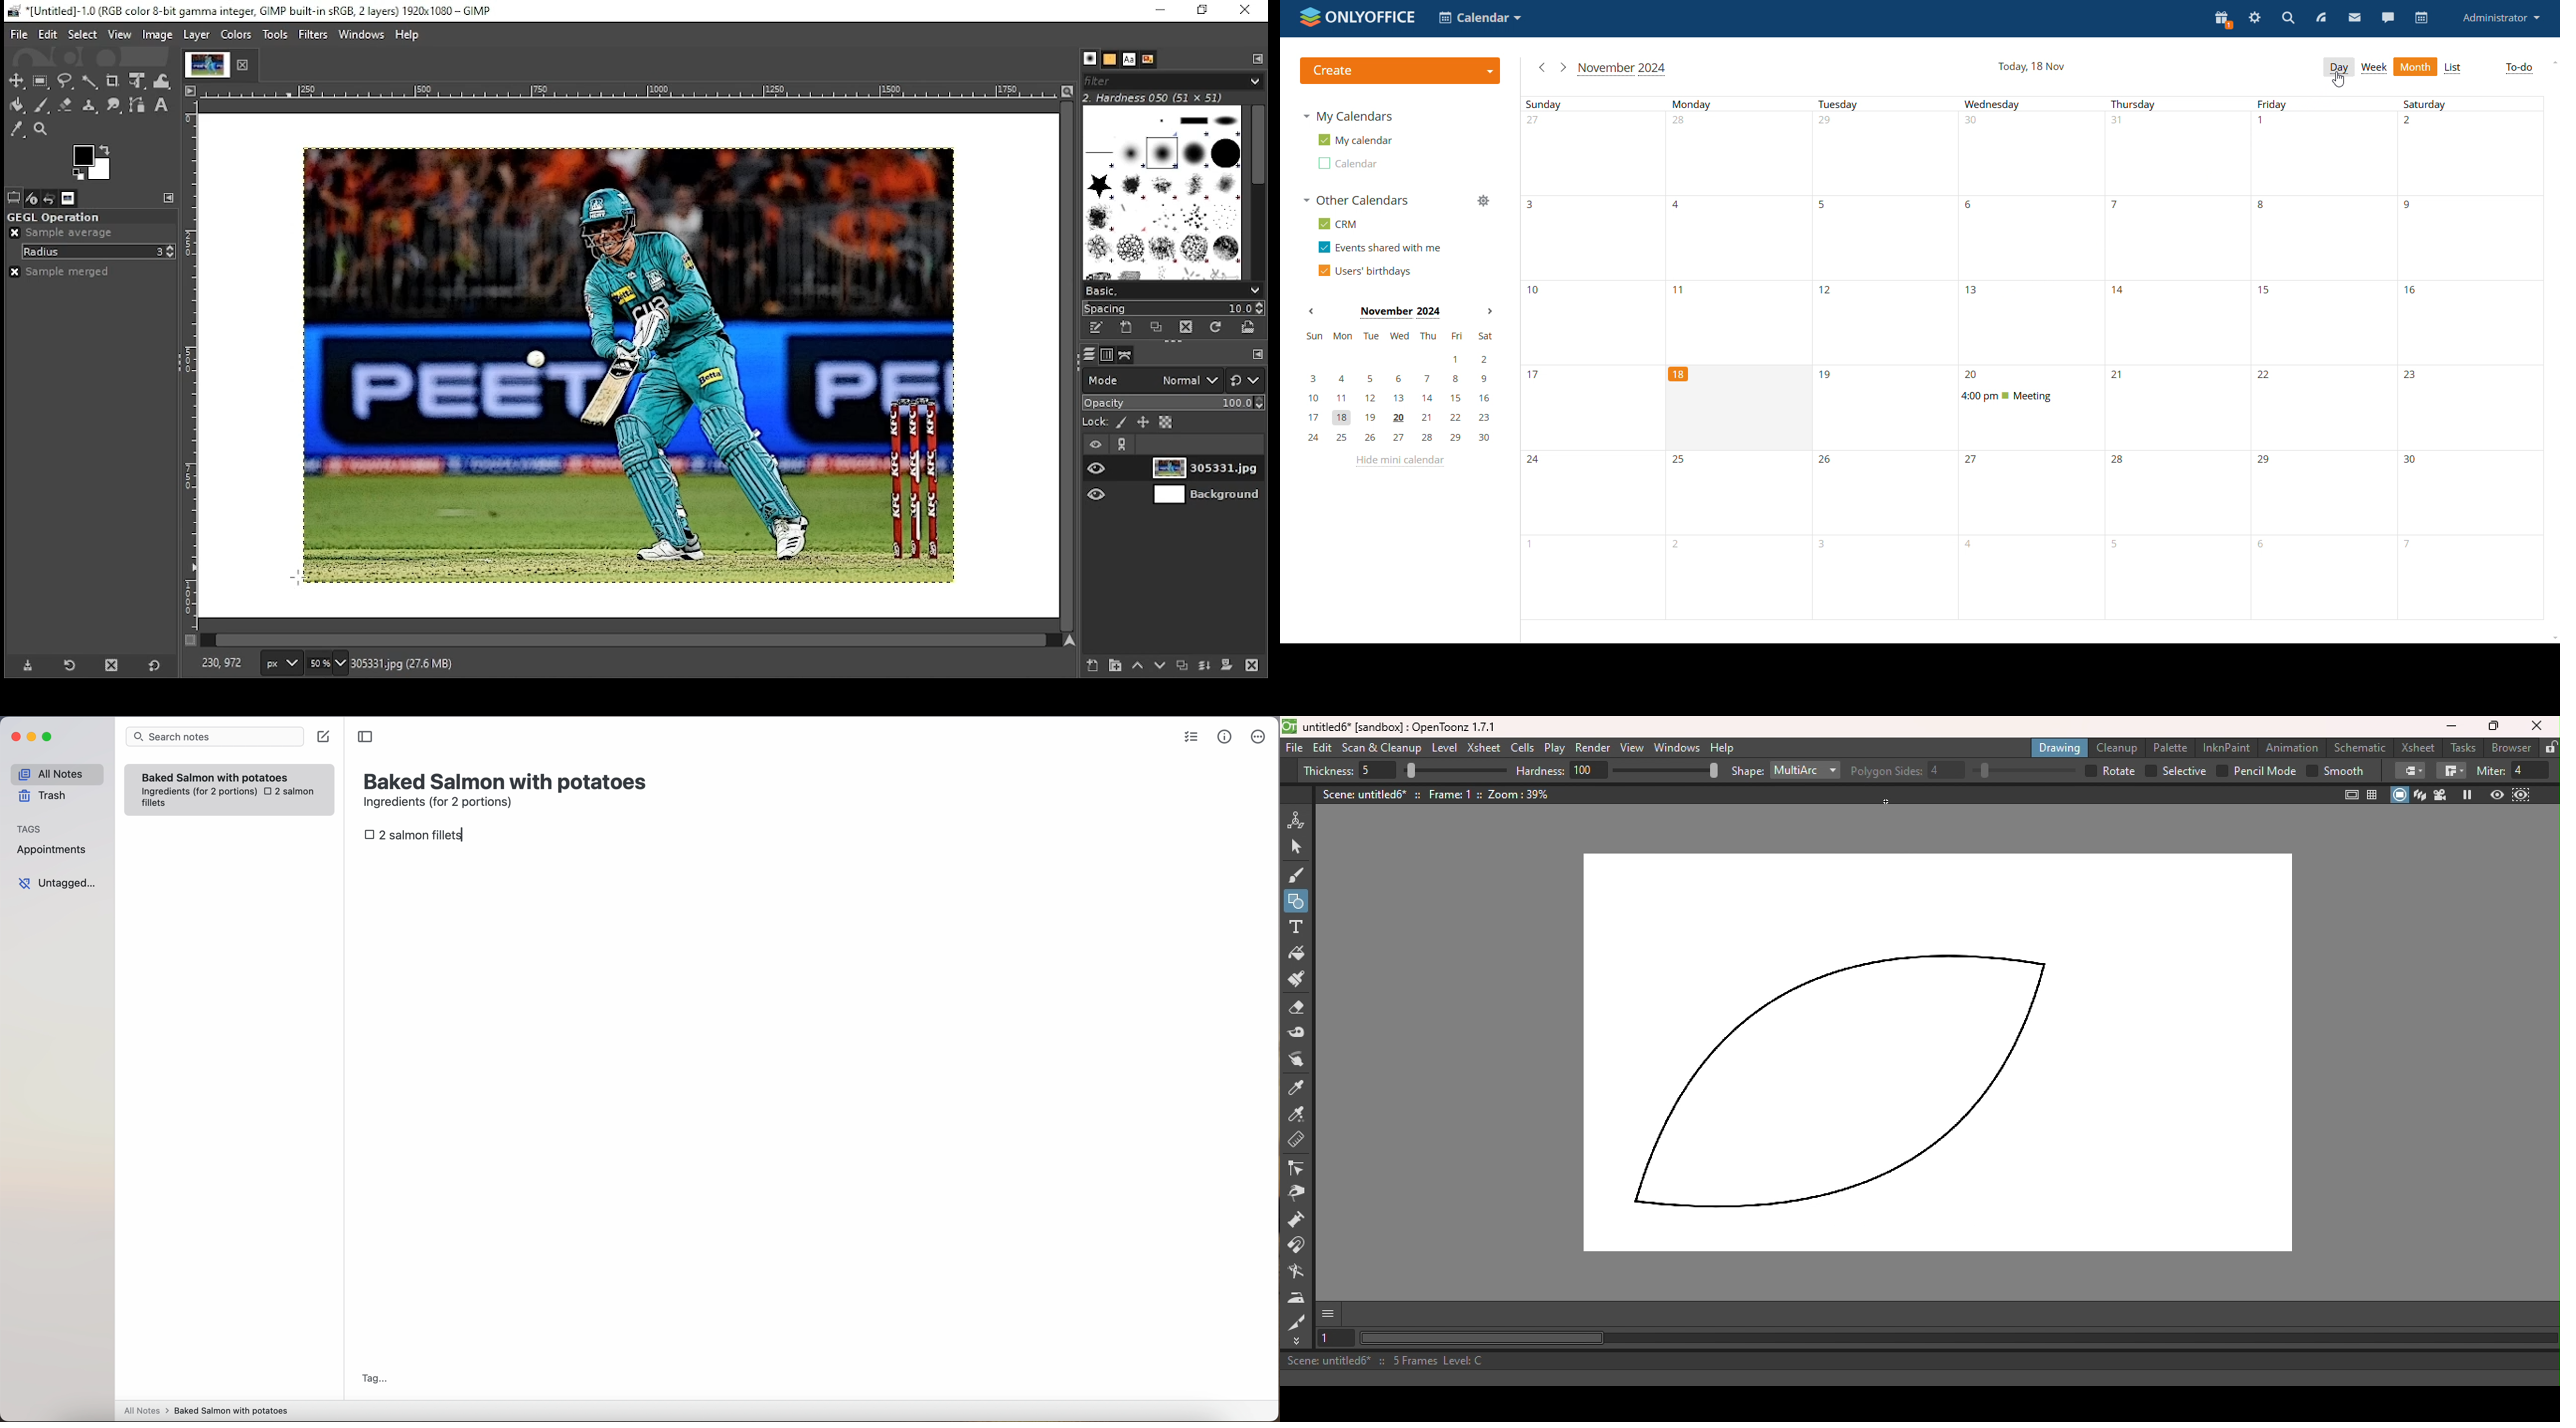 The height and width of the screenshot is (1428, 2576). What do you see at coordinates (1436, 794) in the screenshot?
I see `Scene: untitled6* :: Frame: 1 :: Zoom: 39%` at bounding box center [1436, 794].